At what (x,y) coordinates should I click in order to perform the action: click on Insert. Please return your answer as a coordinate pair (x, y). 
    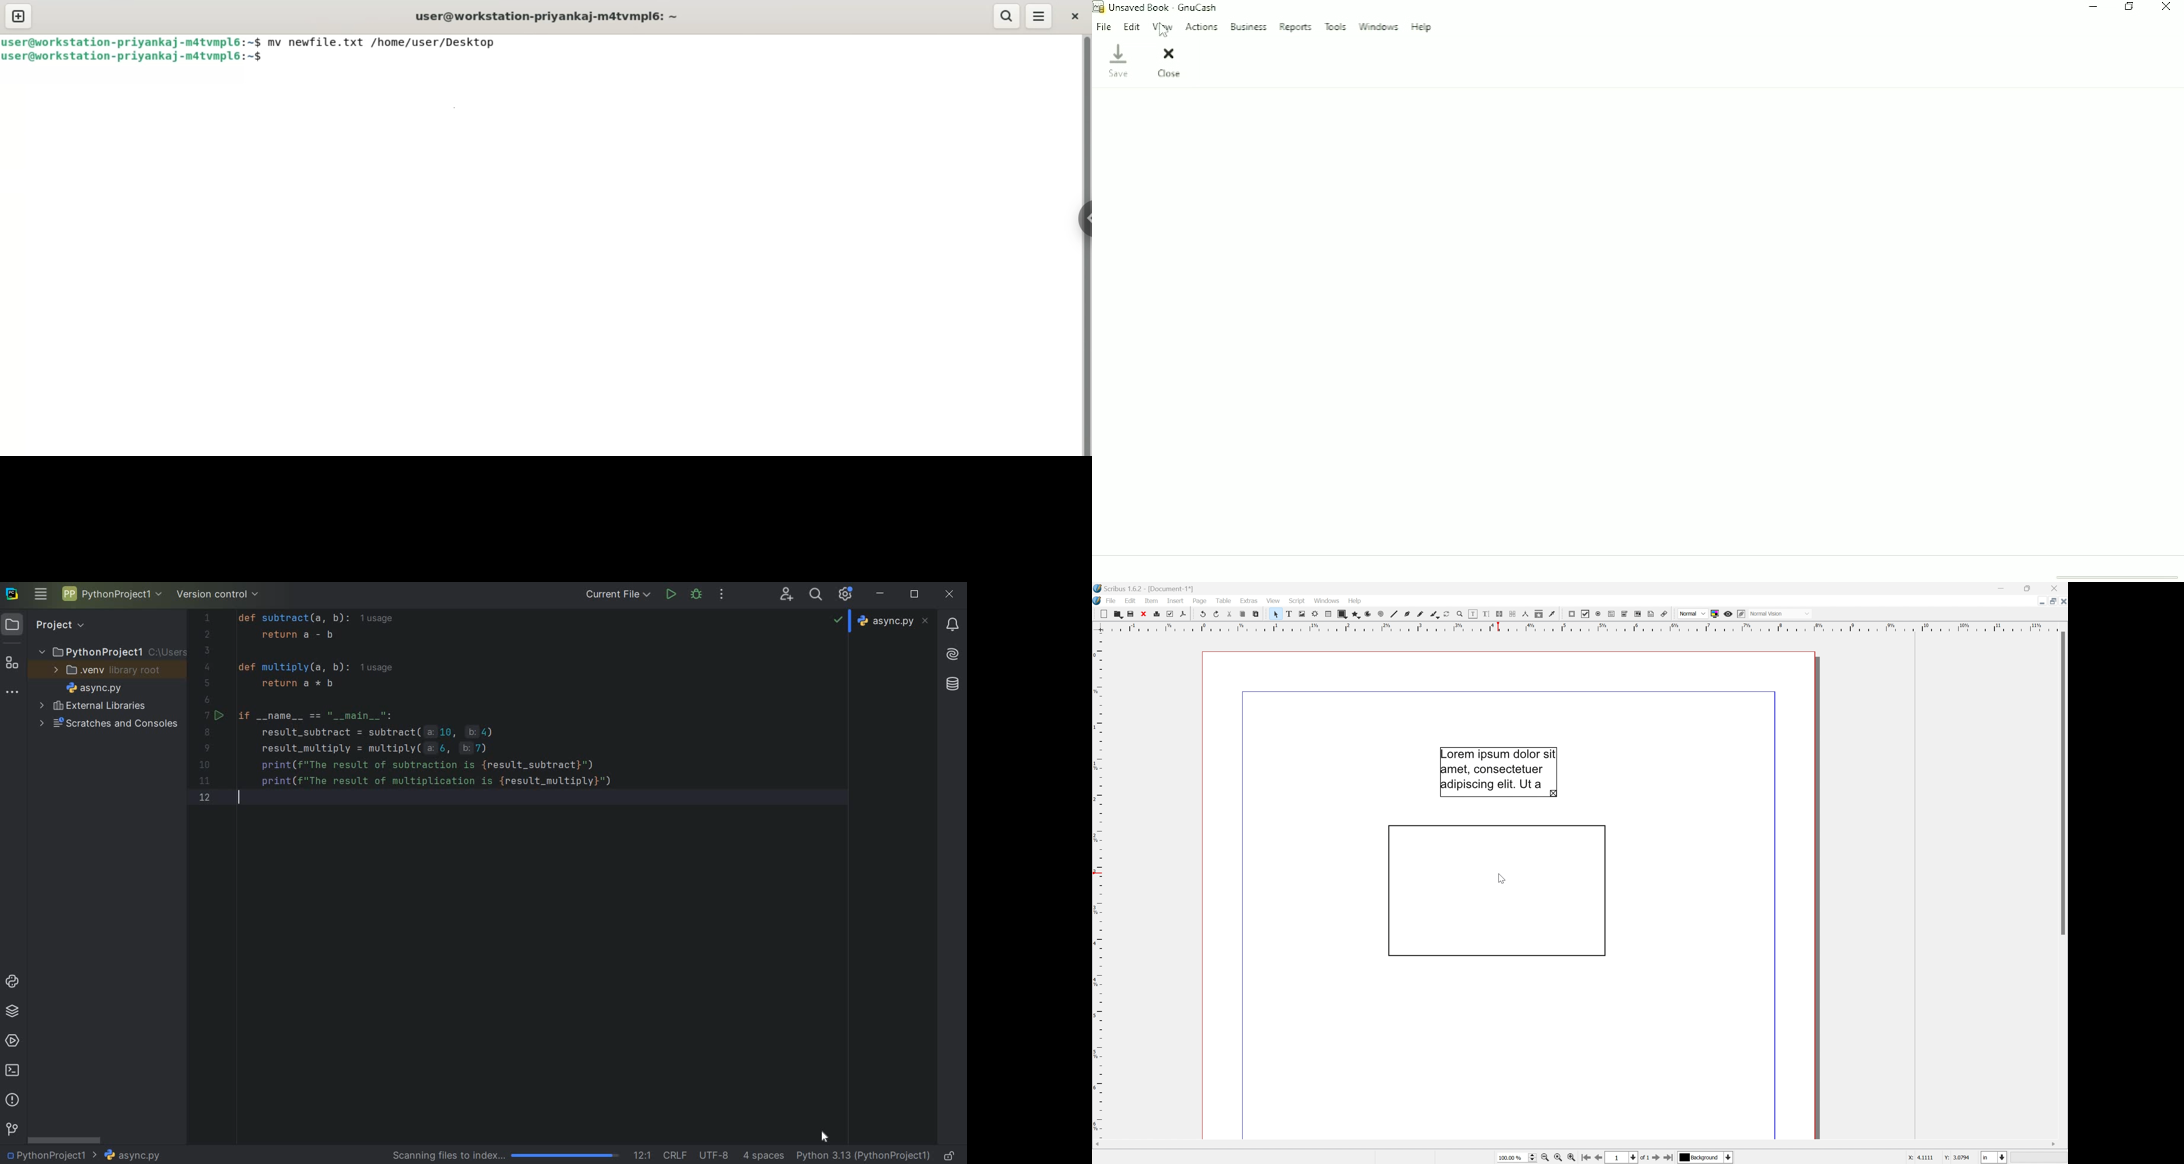
    Looking at the image, I should click on (1175, 600).